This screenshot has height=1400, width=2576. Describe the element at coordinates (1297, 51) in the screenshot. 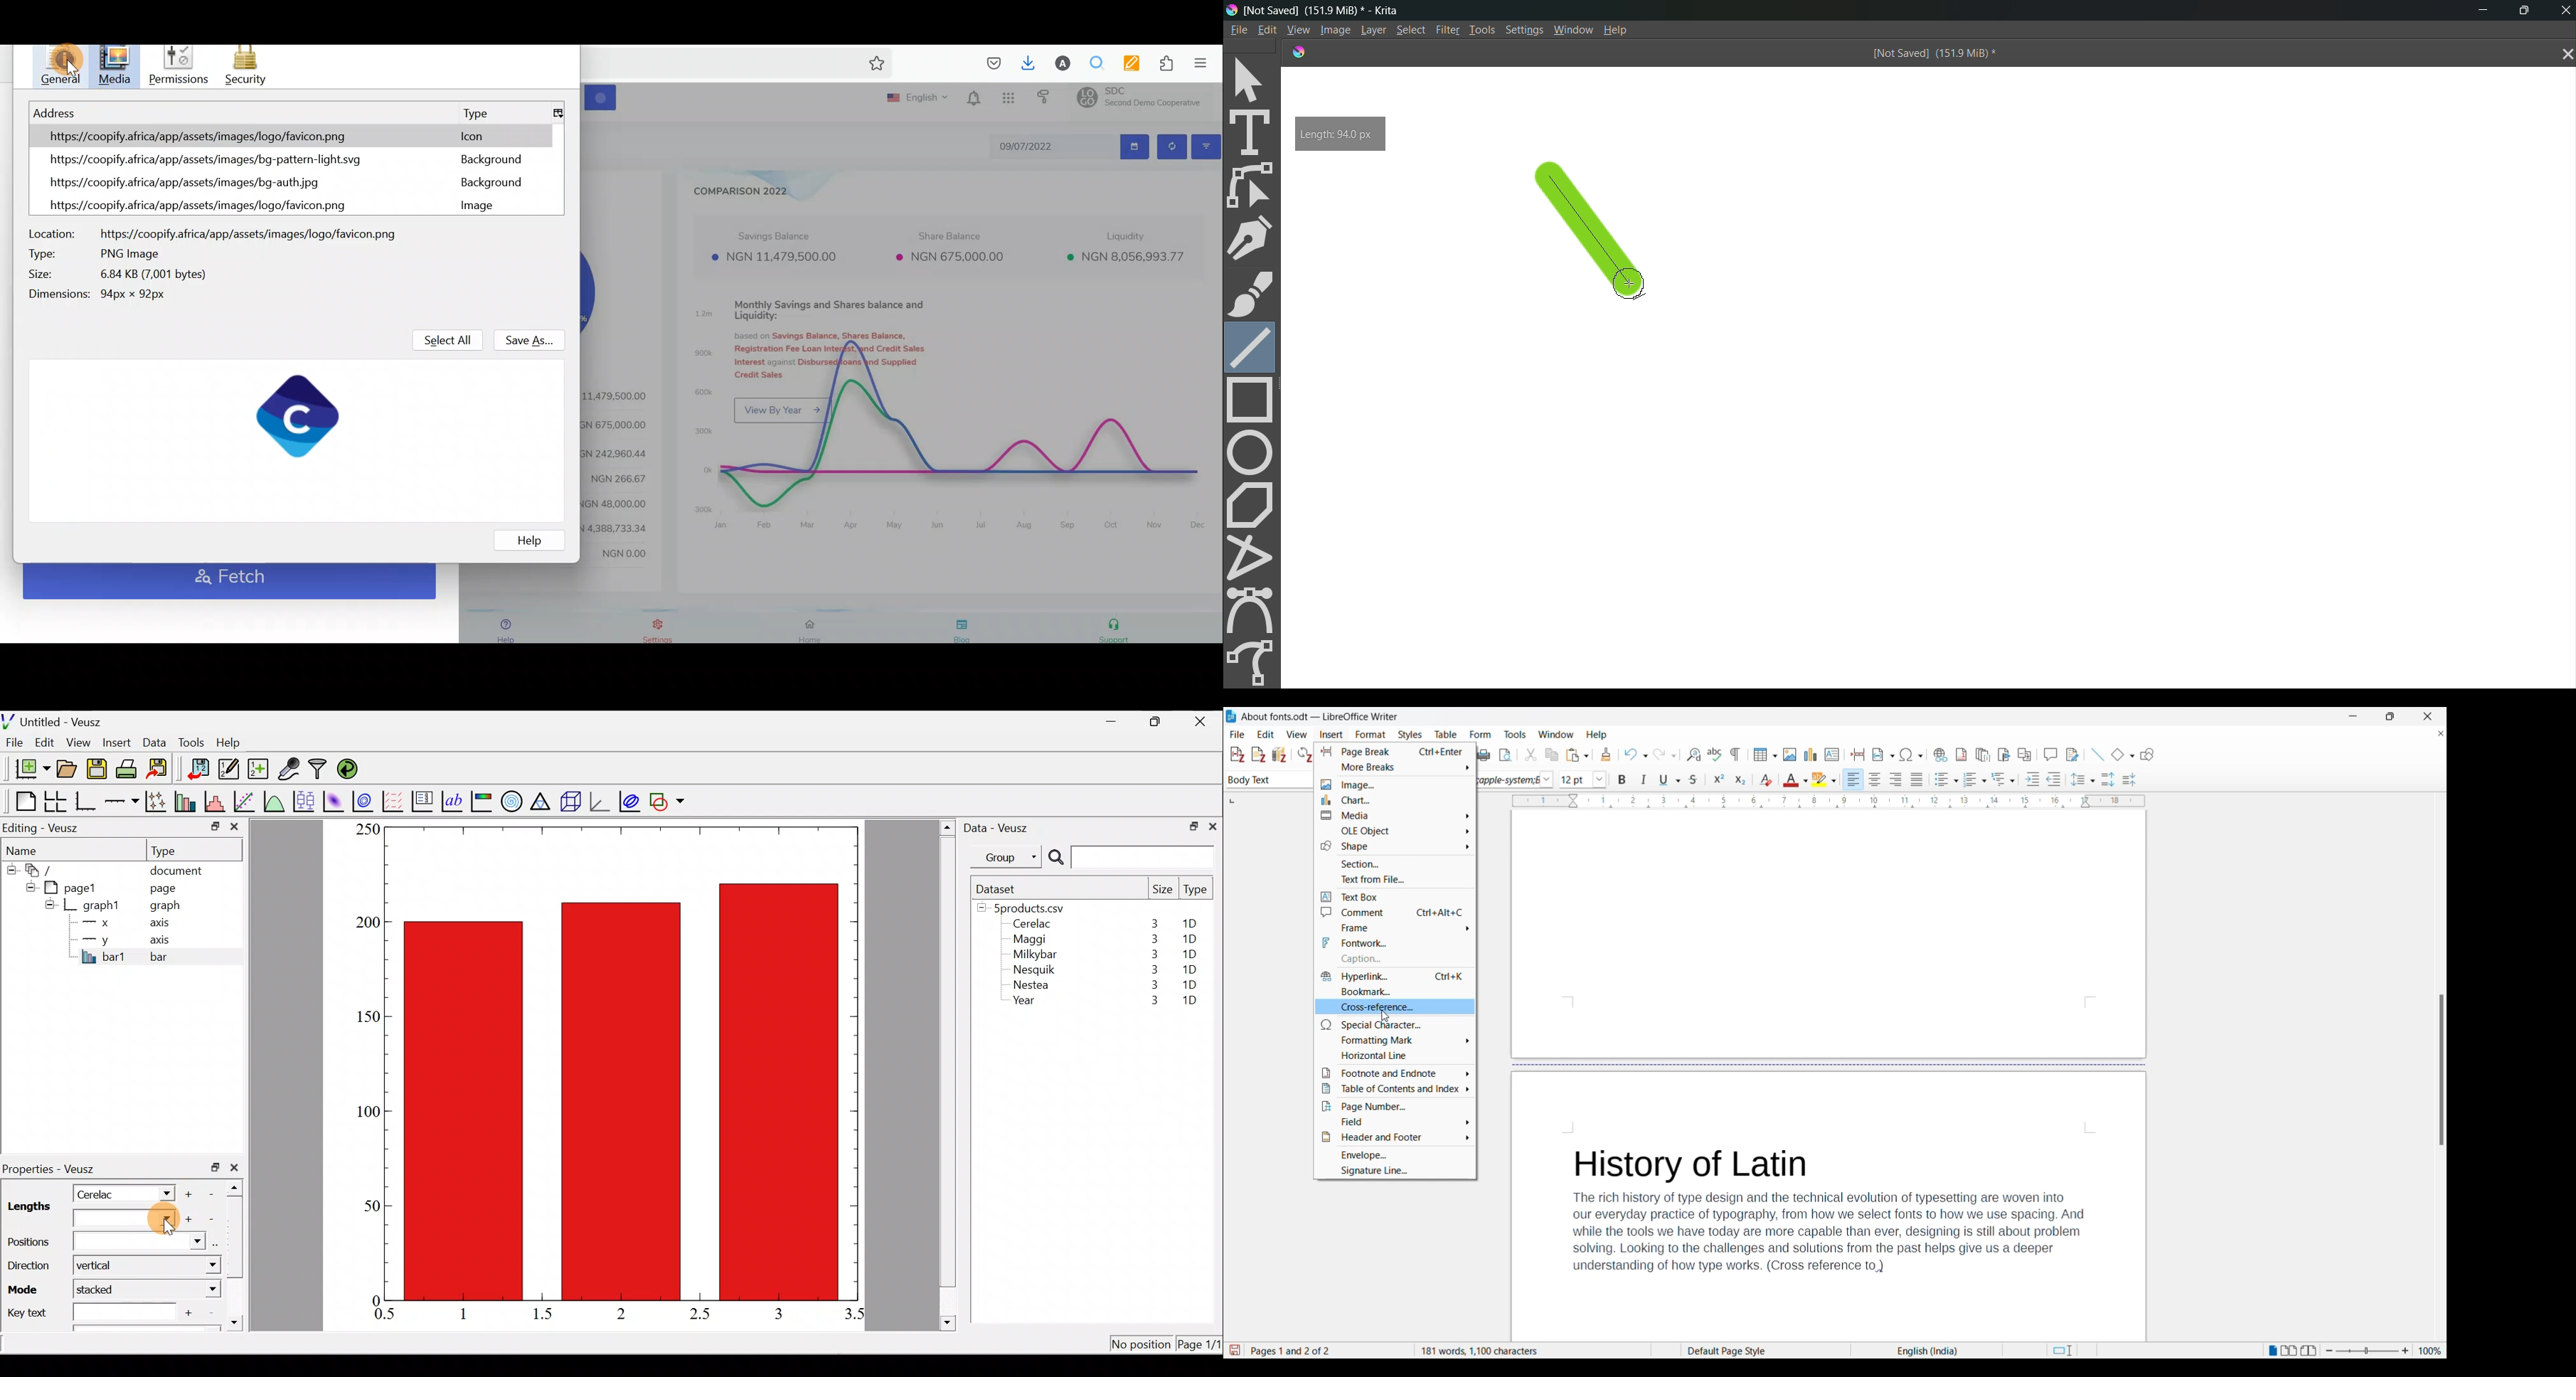

I see `logo` at that location.